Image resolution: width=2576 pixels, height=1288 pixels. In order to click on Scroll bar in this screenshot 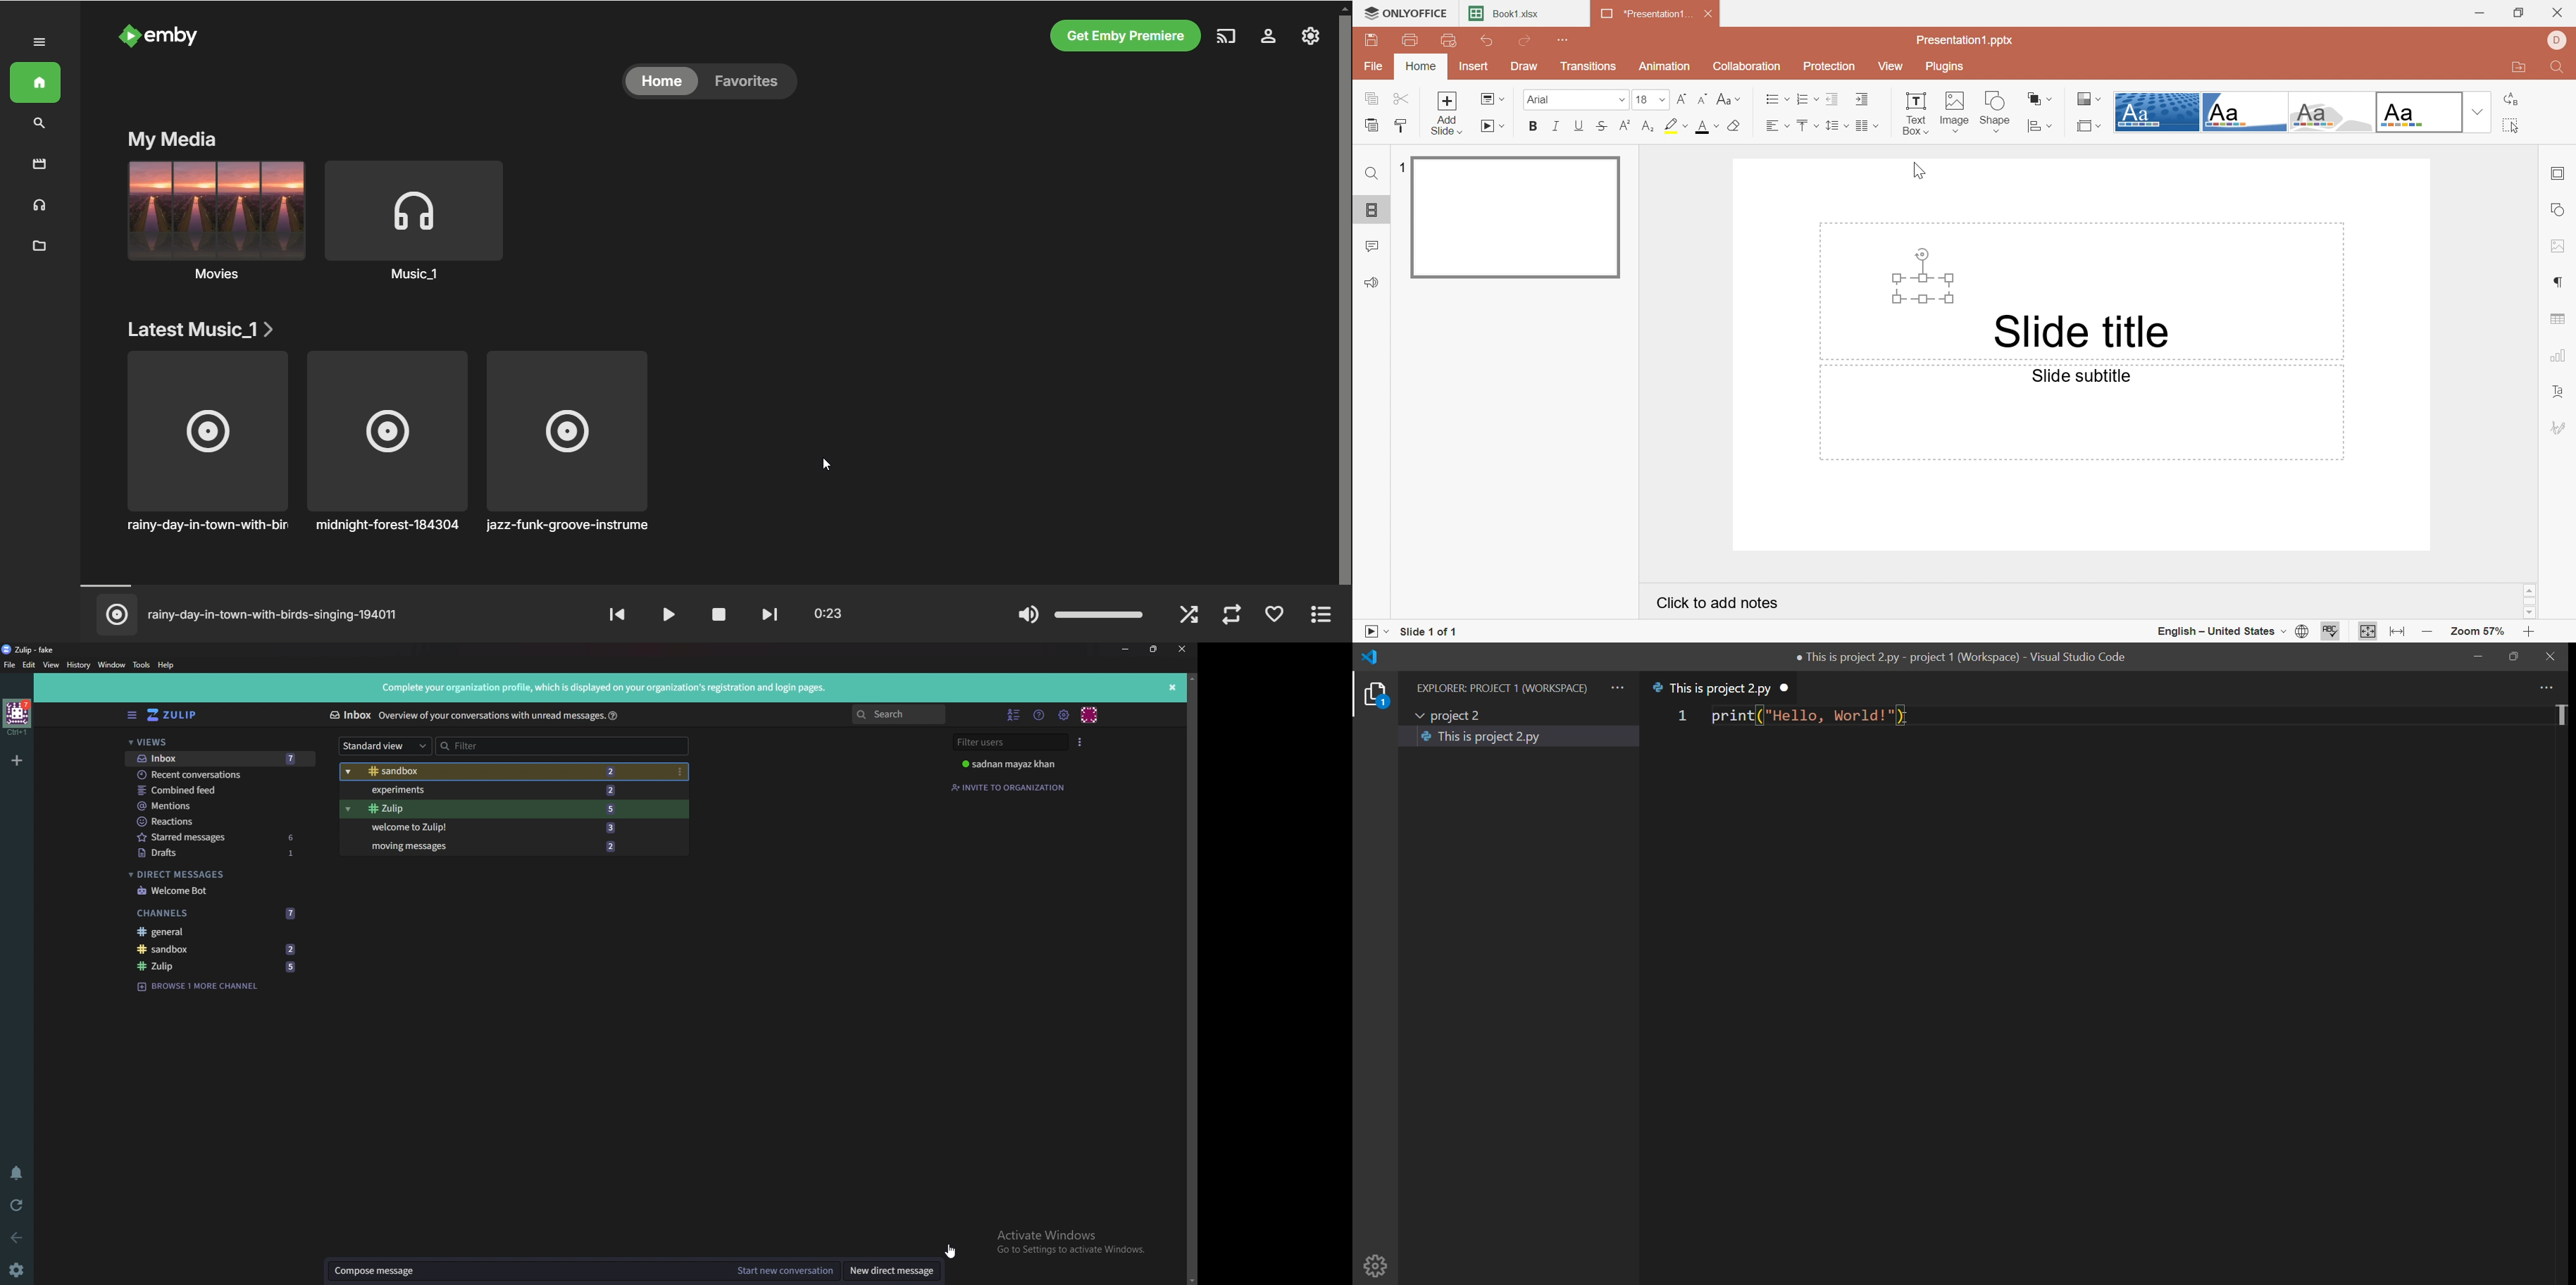, I will do `click(2531, 602)`.